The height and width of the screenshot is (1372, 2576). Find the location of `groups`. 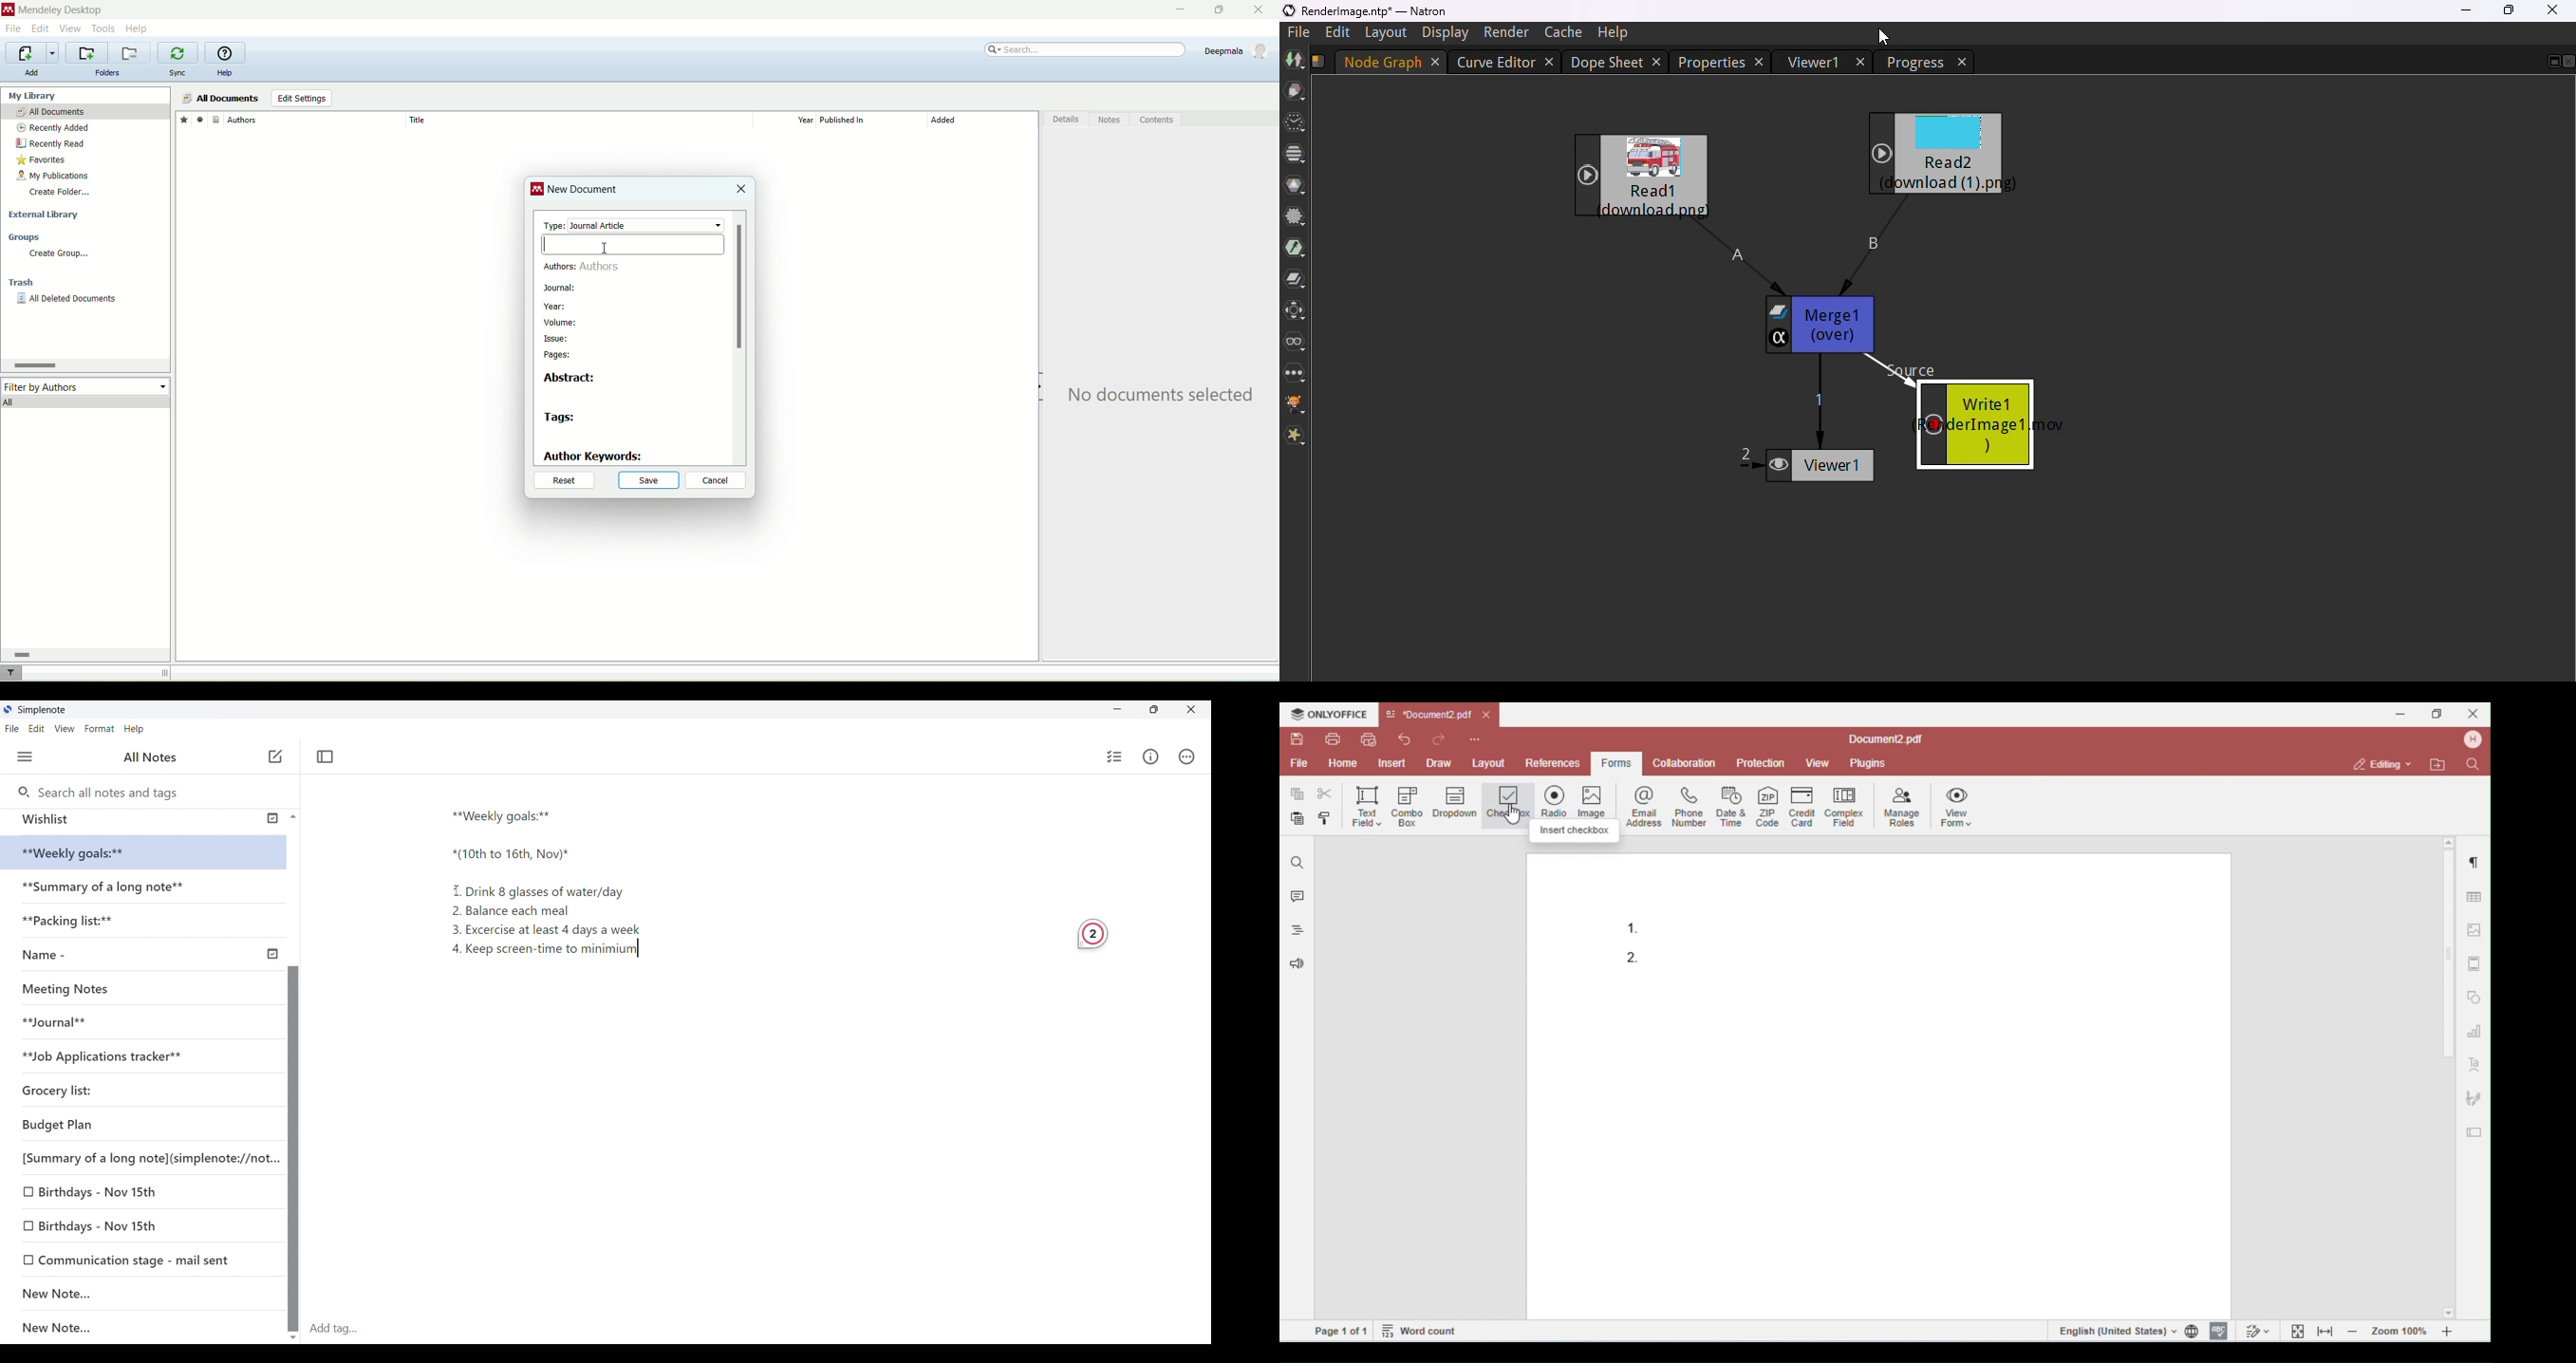

groups is located at coordinates (25, 238).